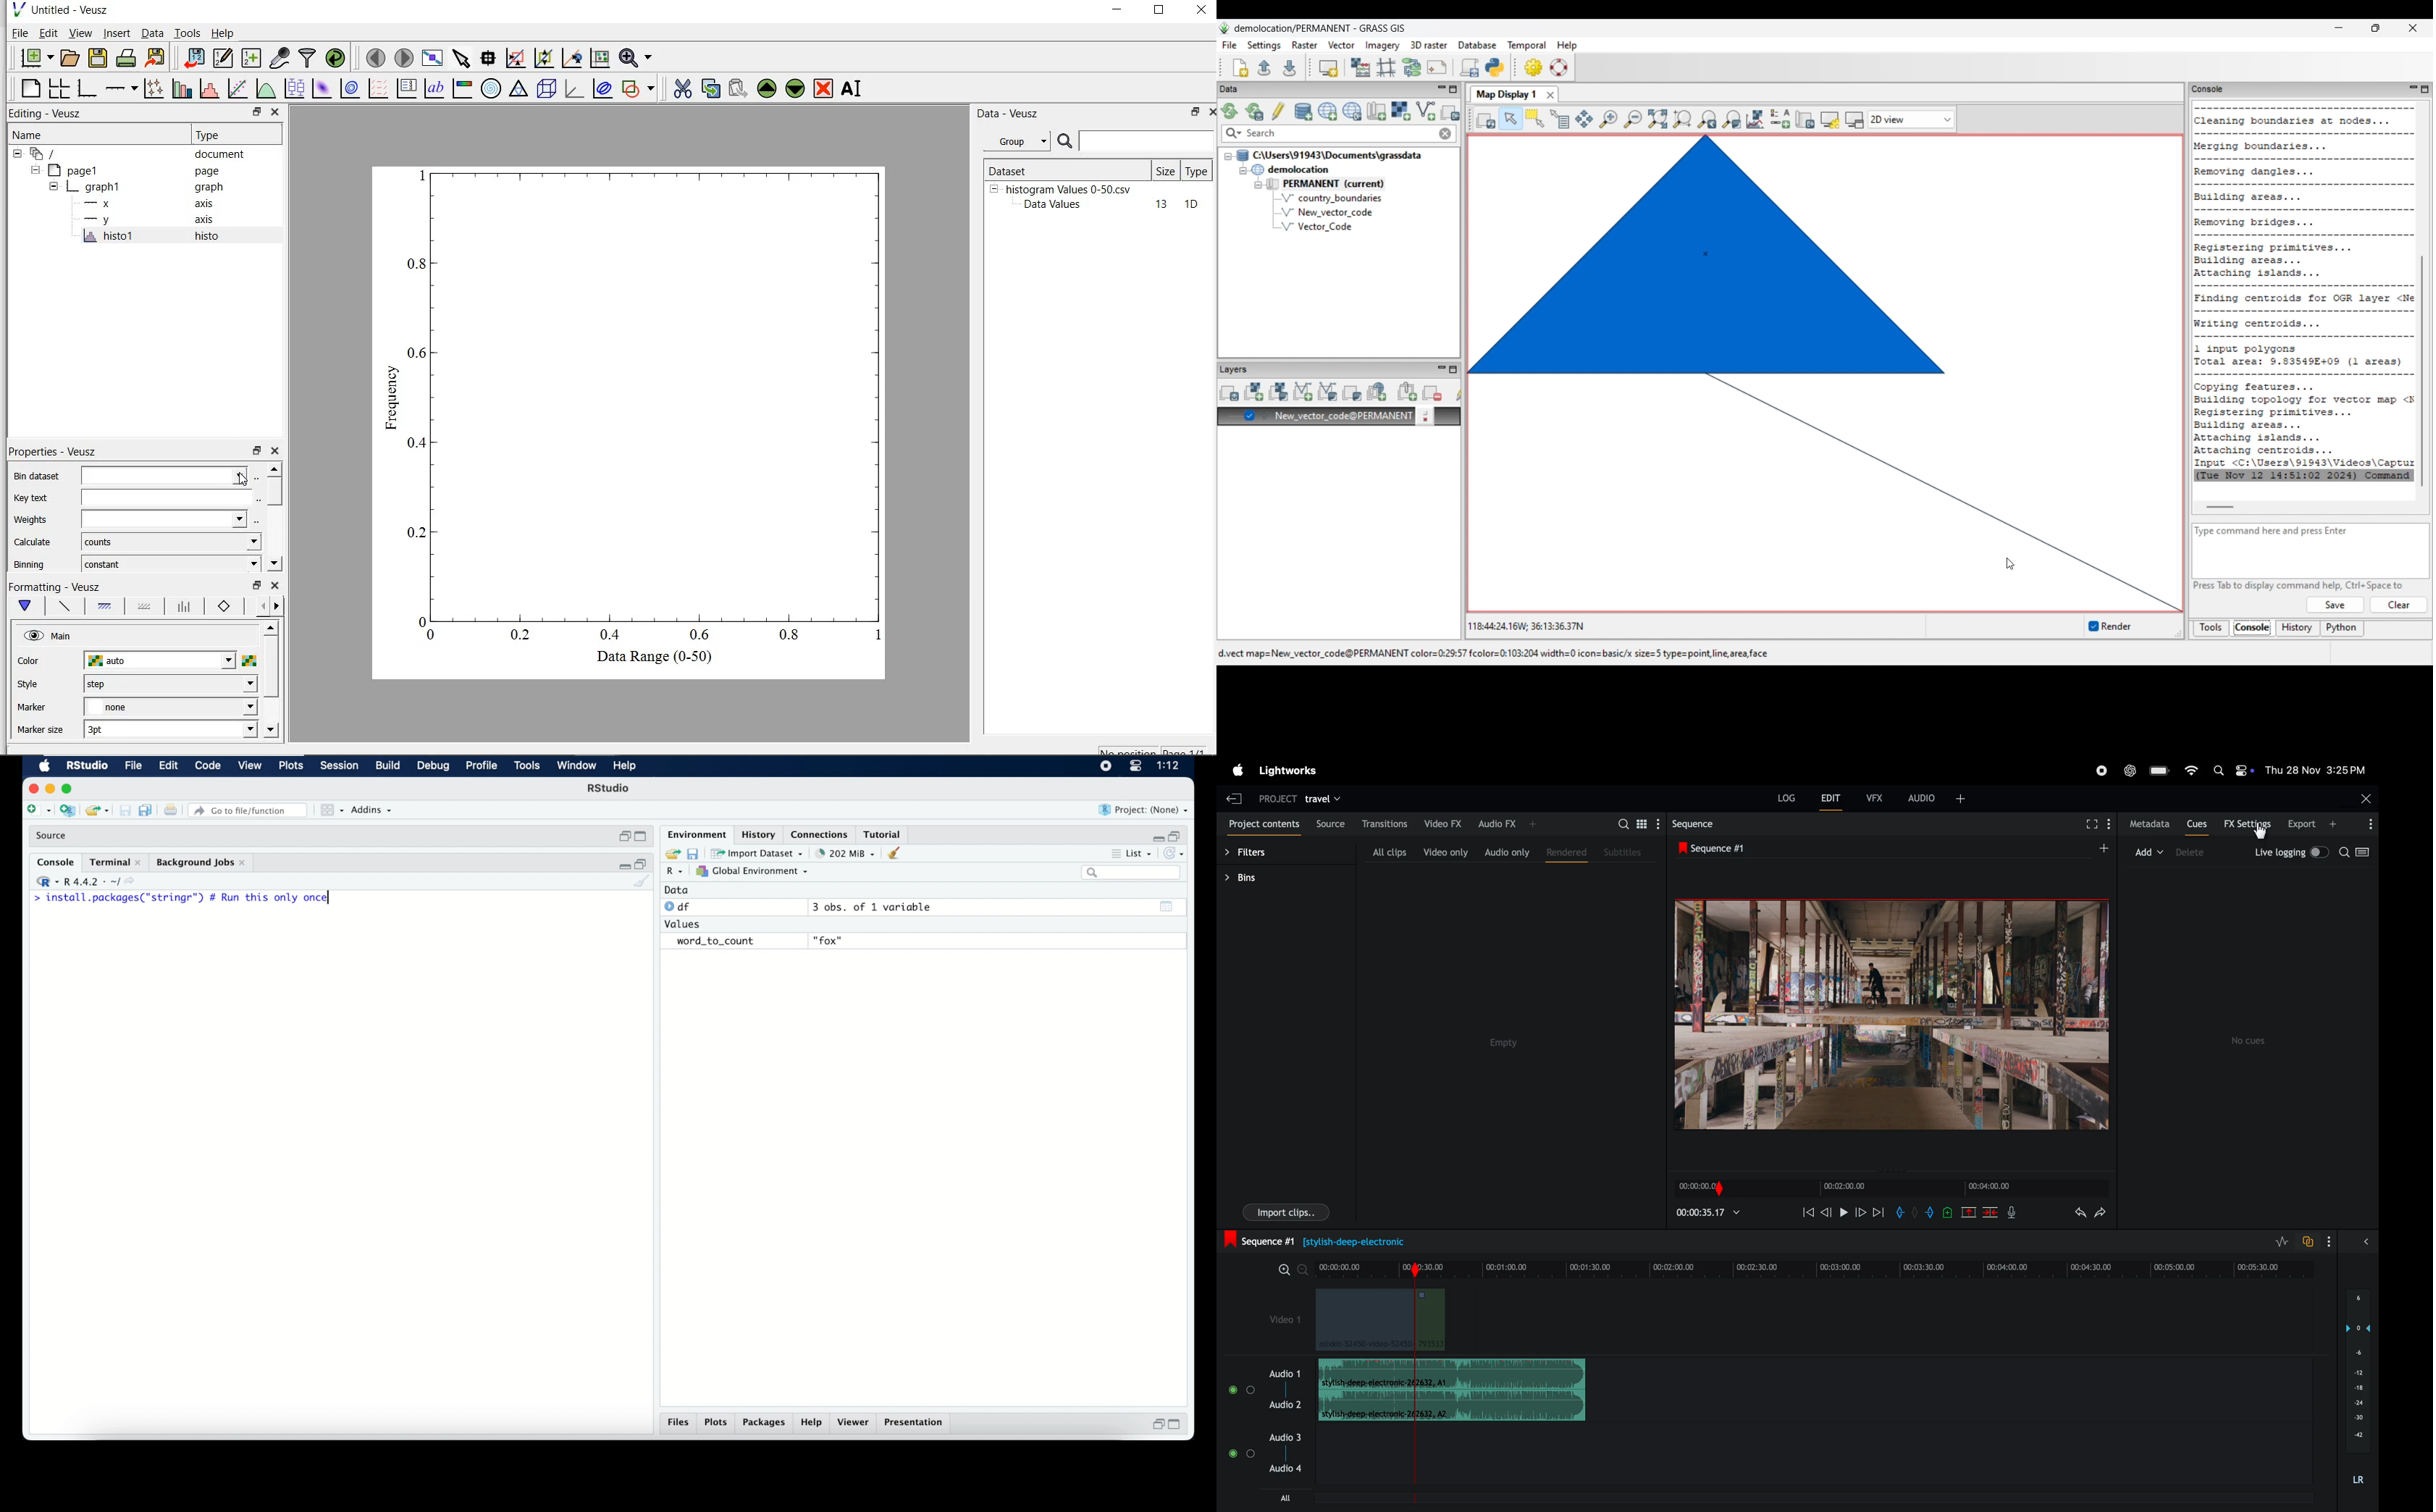 Image resolution: width=2436 pixels, height=1512 pixels. Describe the element at coordinates (2248, 824) in the screenshot. I see `Fx settings` at that location.